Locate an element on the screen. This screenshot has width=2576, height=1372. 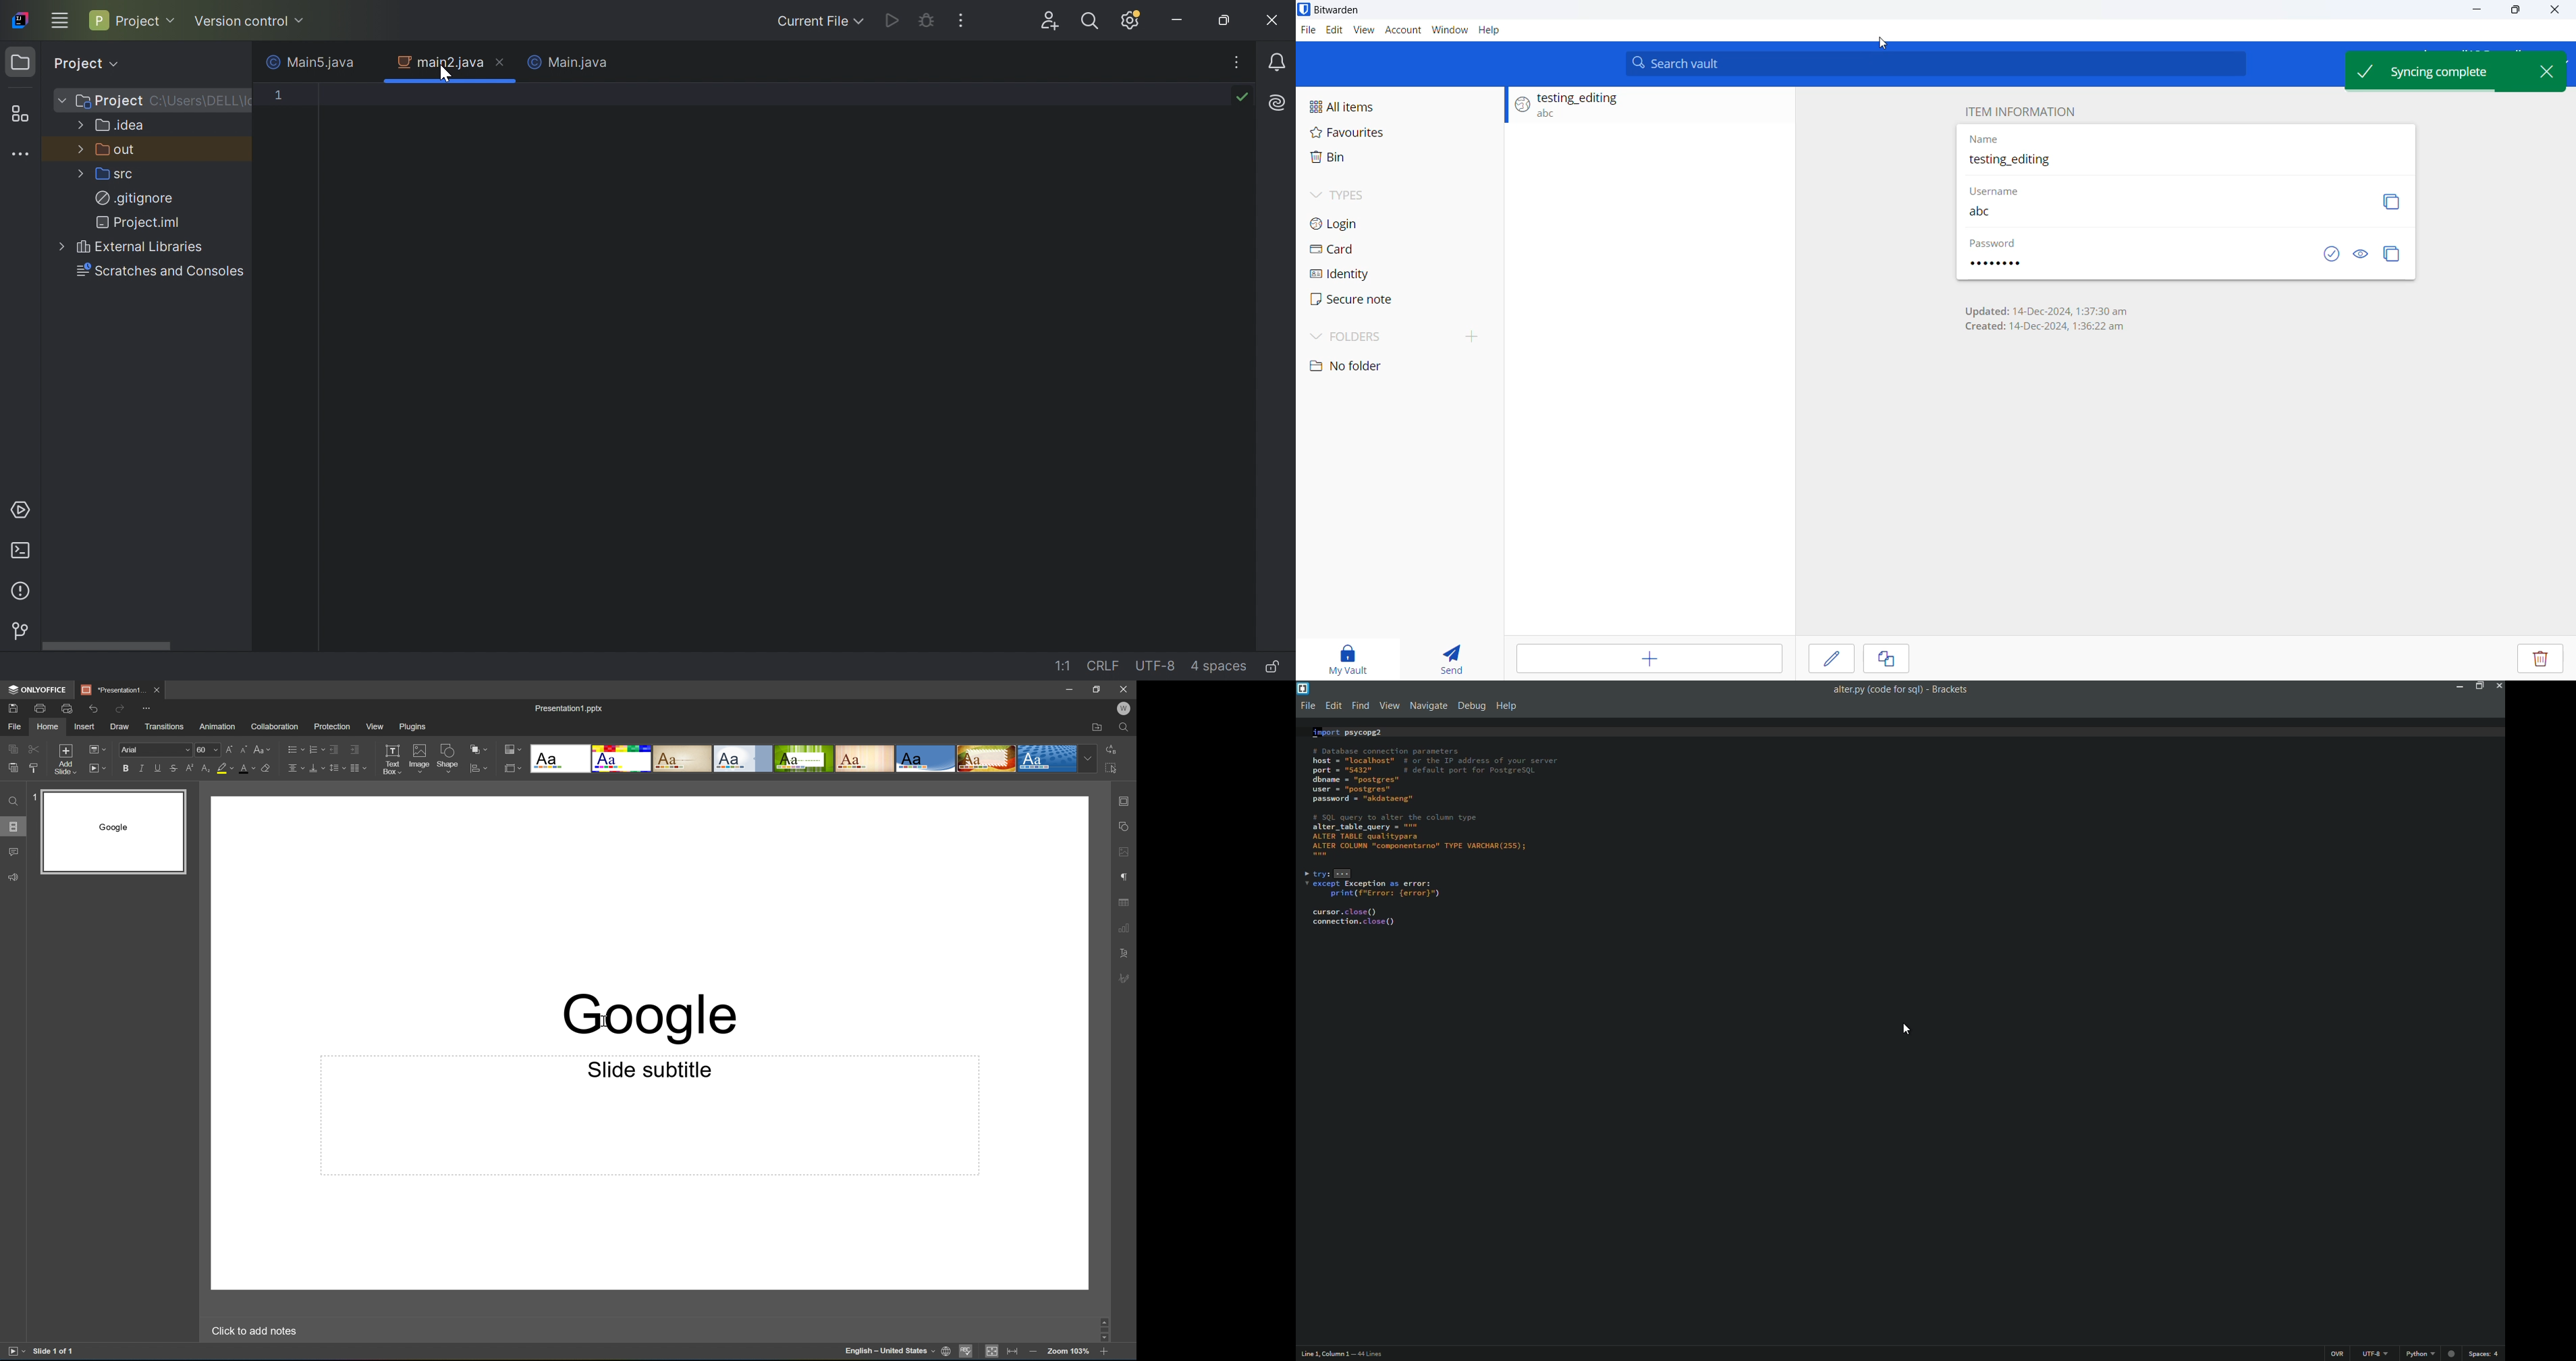
Spell checking is located at coordinates (967, 1353).